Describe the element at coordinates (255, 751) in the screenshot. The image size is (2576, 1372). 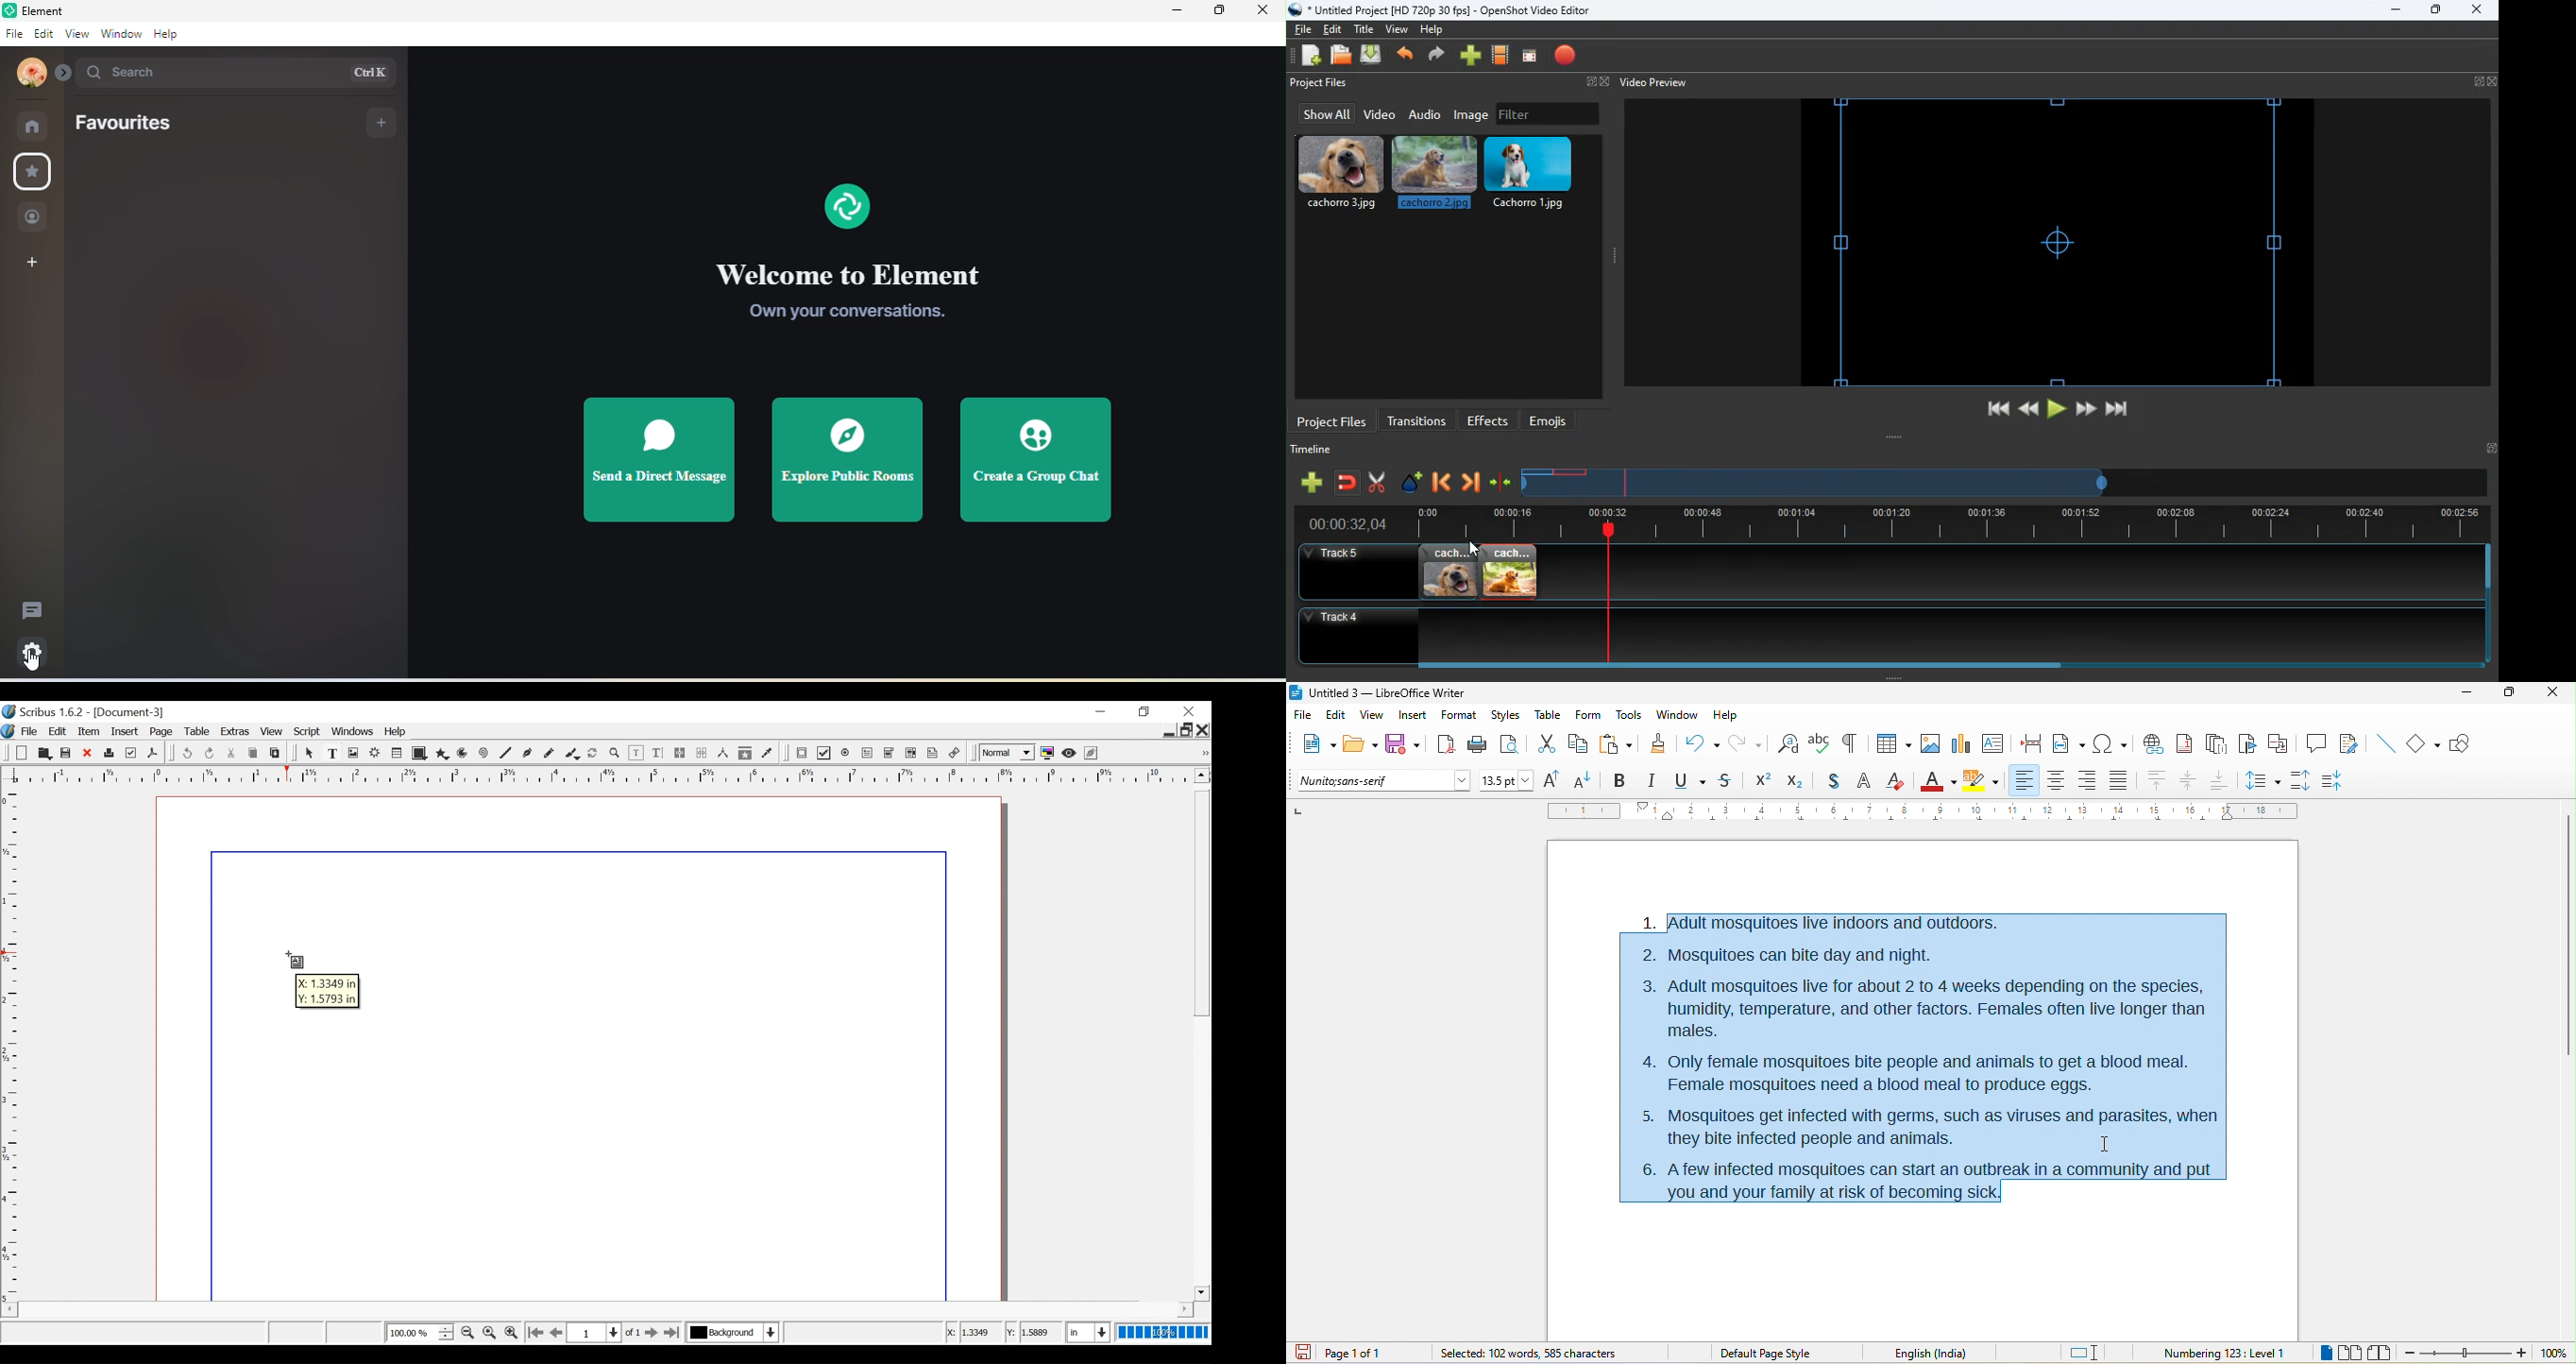
I see `Copy ` at that location.